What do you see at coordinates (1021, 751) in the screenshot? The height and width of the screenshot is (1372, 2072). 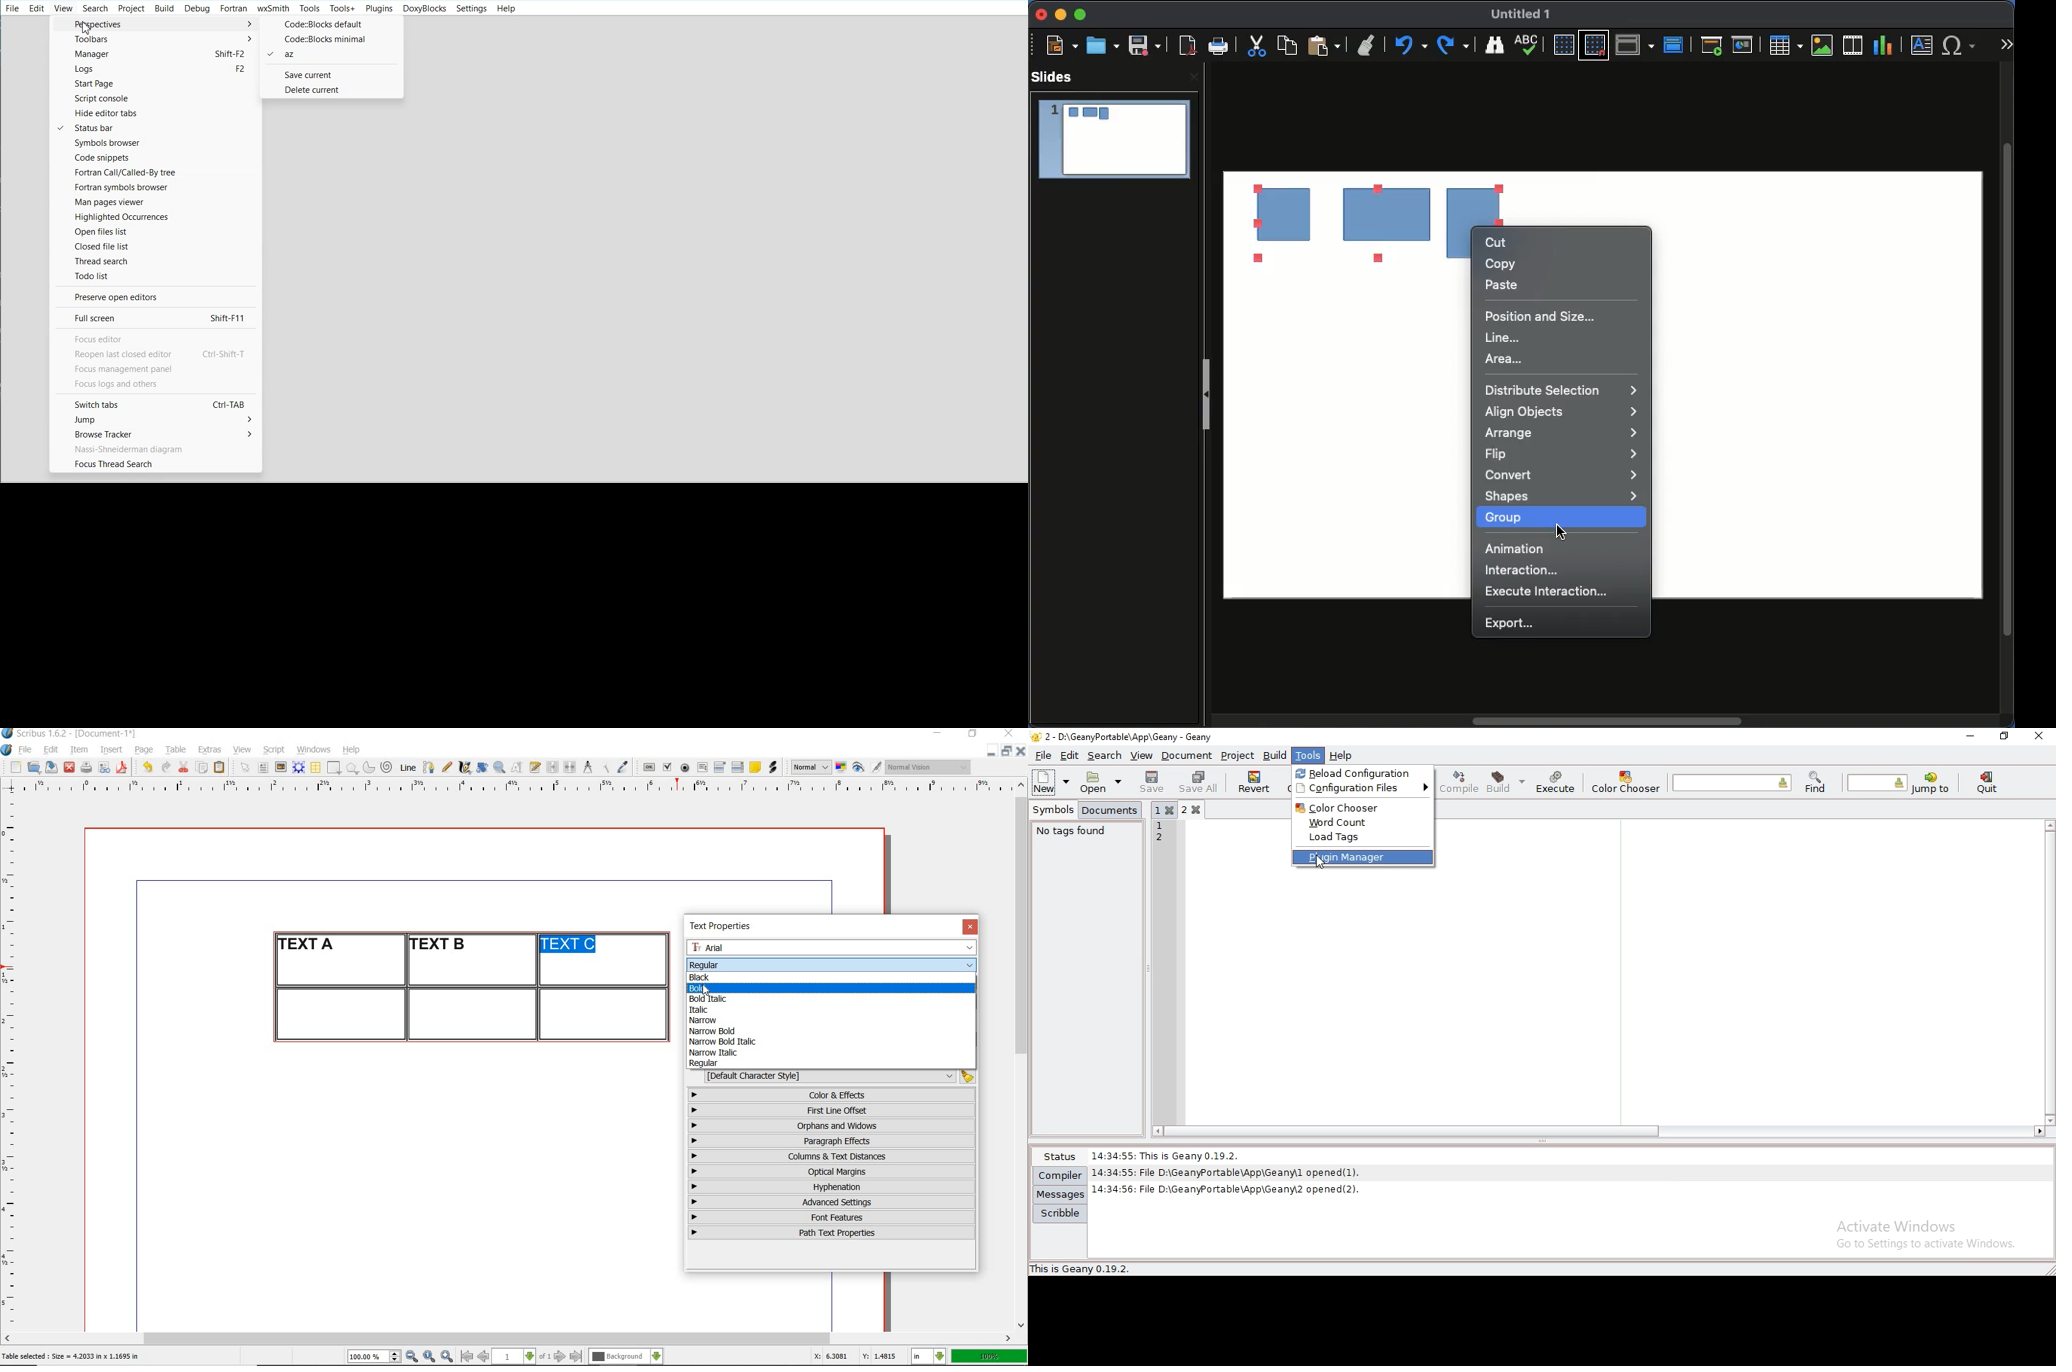 I see `close` at bounding box center [1021, 751].